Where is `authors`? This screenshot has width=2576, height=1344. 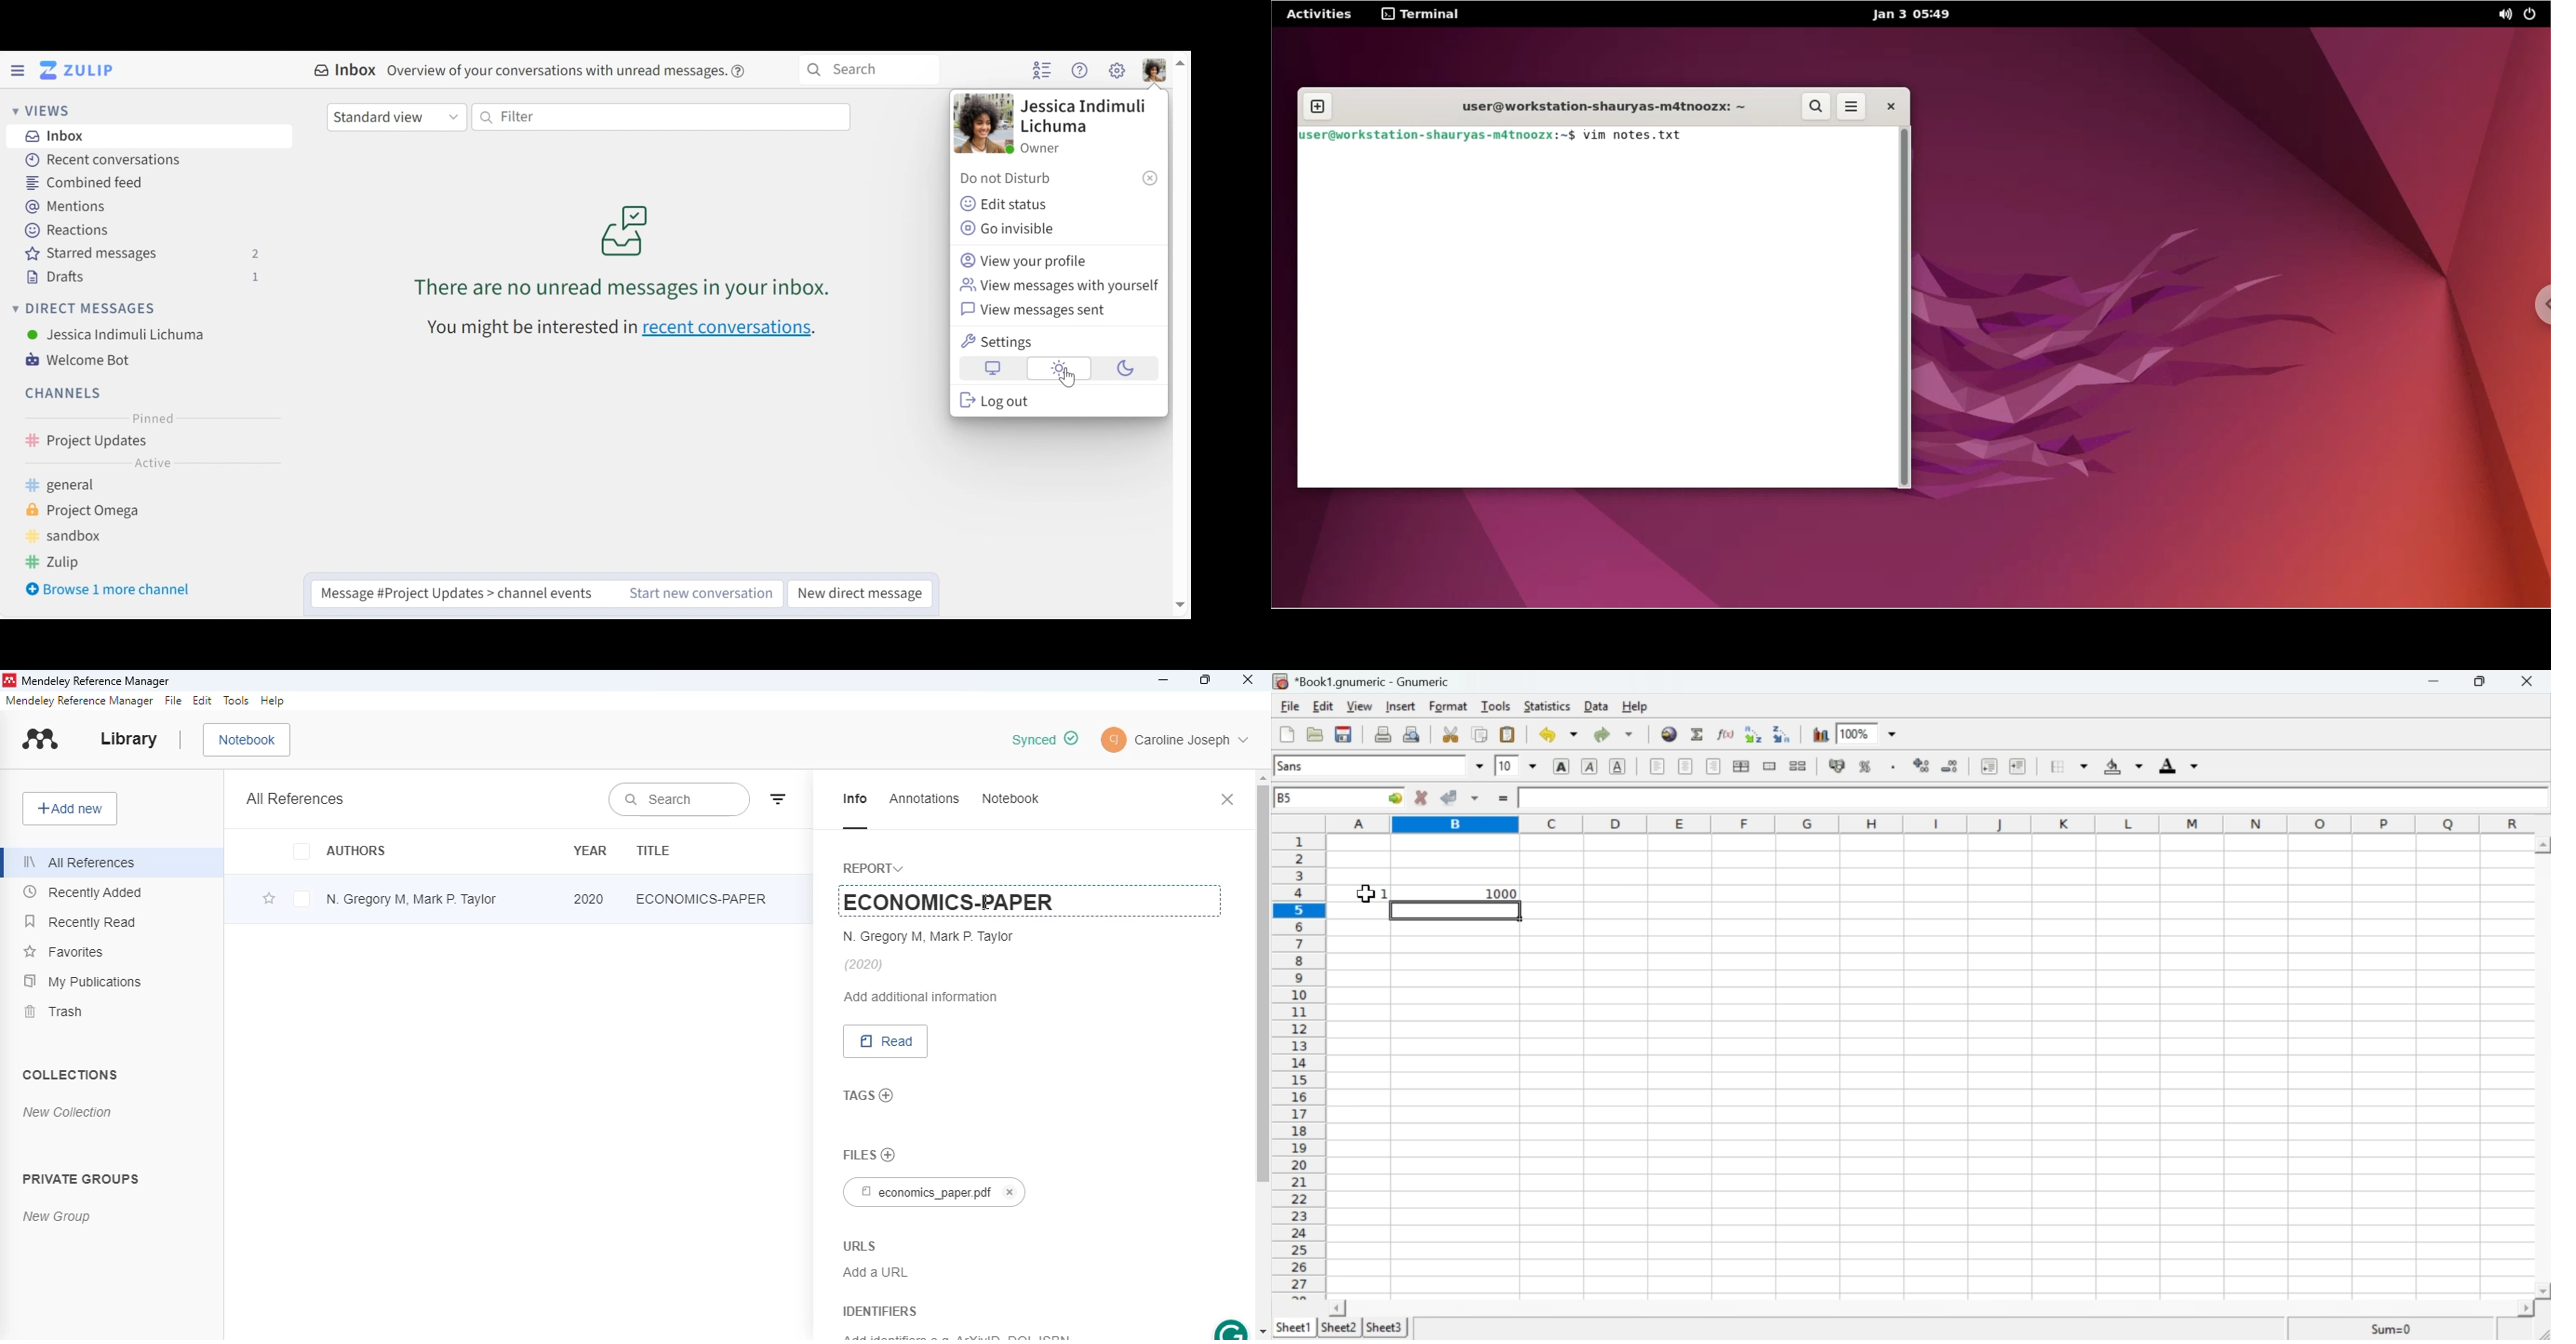 authors is located at coordinates (338, 851).